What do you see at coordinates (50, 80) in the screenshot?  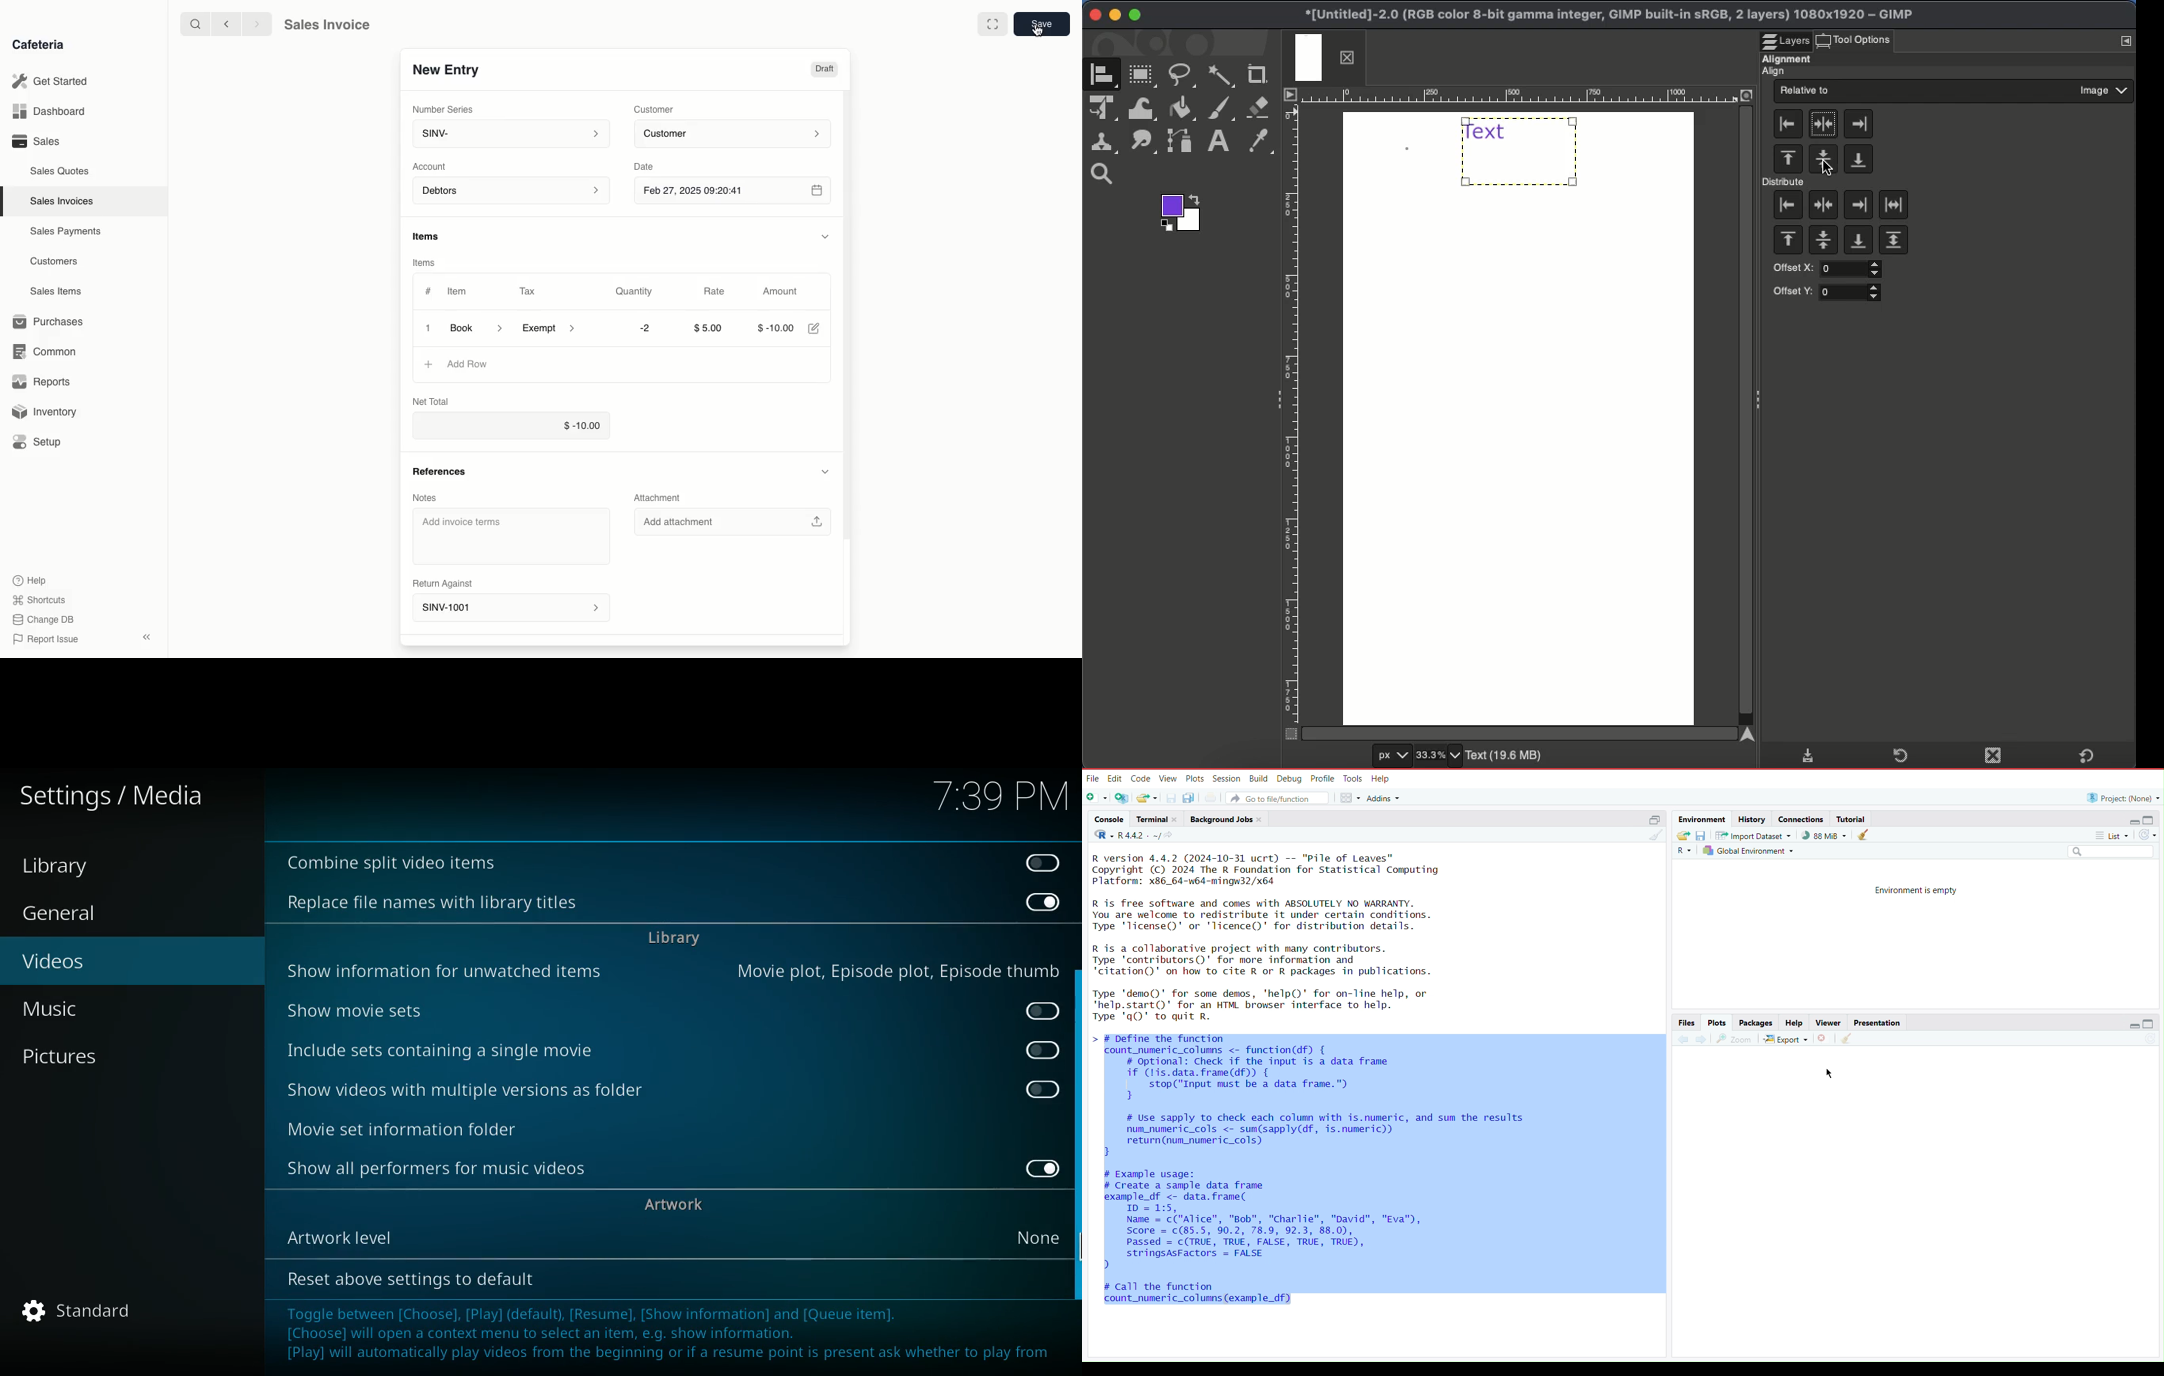 I see `Get Started` at bounding box center [50, 80].